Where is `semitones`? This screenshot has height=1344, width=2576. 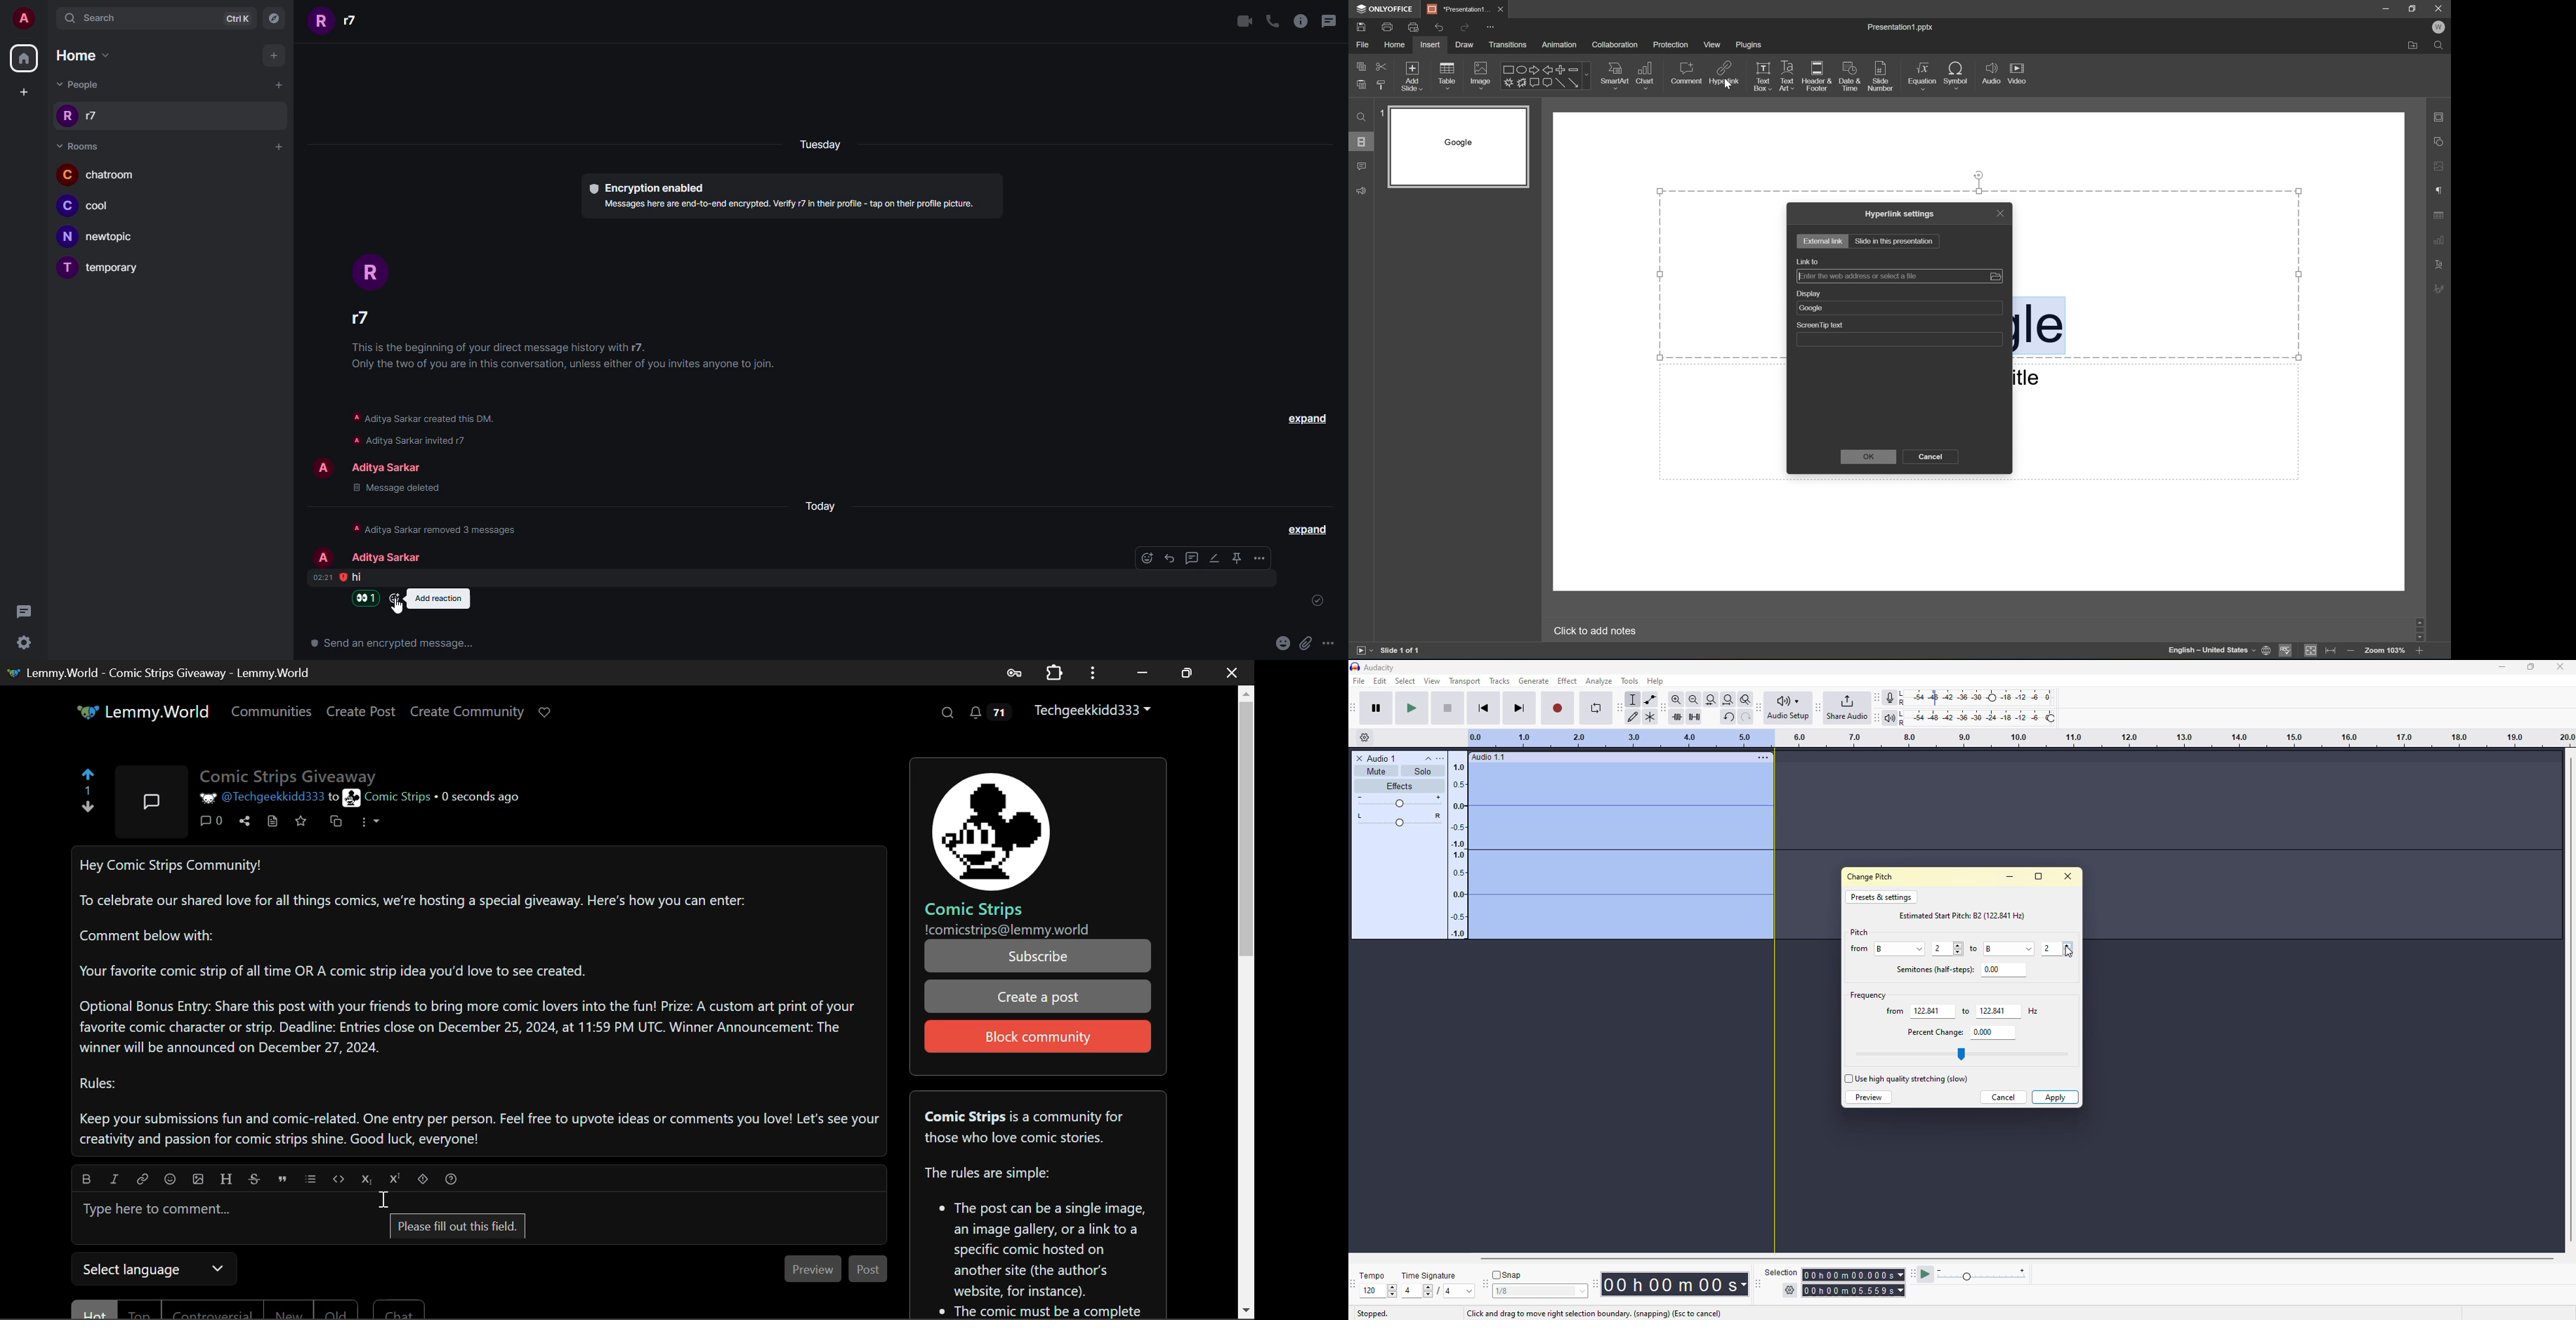
semitones is located at coordinates (1932, 968).